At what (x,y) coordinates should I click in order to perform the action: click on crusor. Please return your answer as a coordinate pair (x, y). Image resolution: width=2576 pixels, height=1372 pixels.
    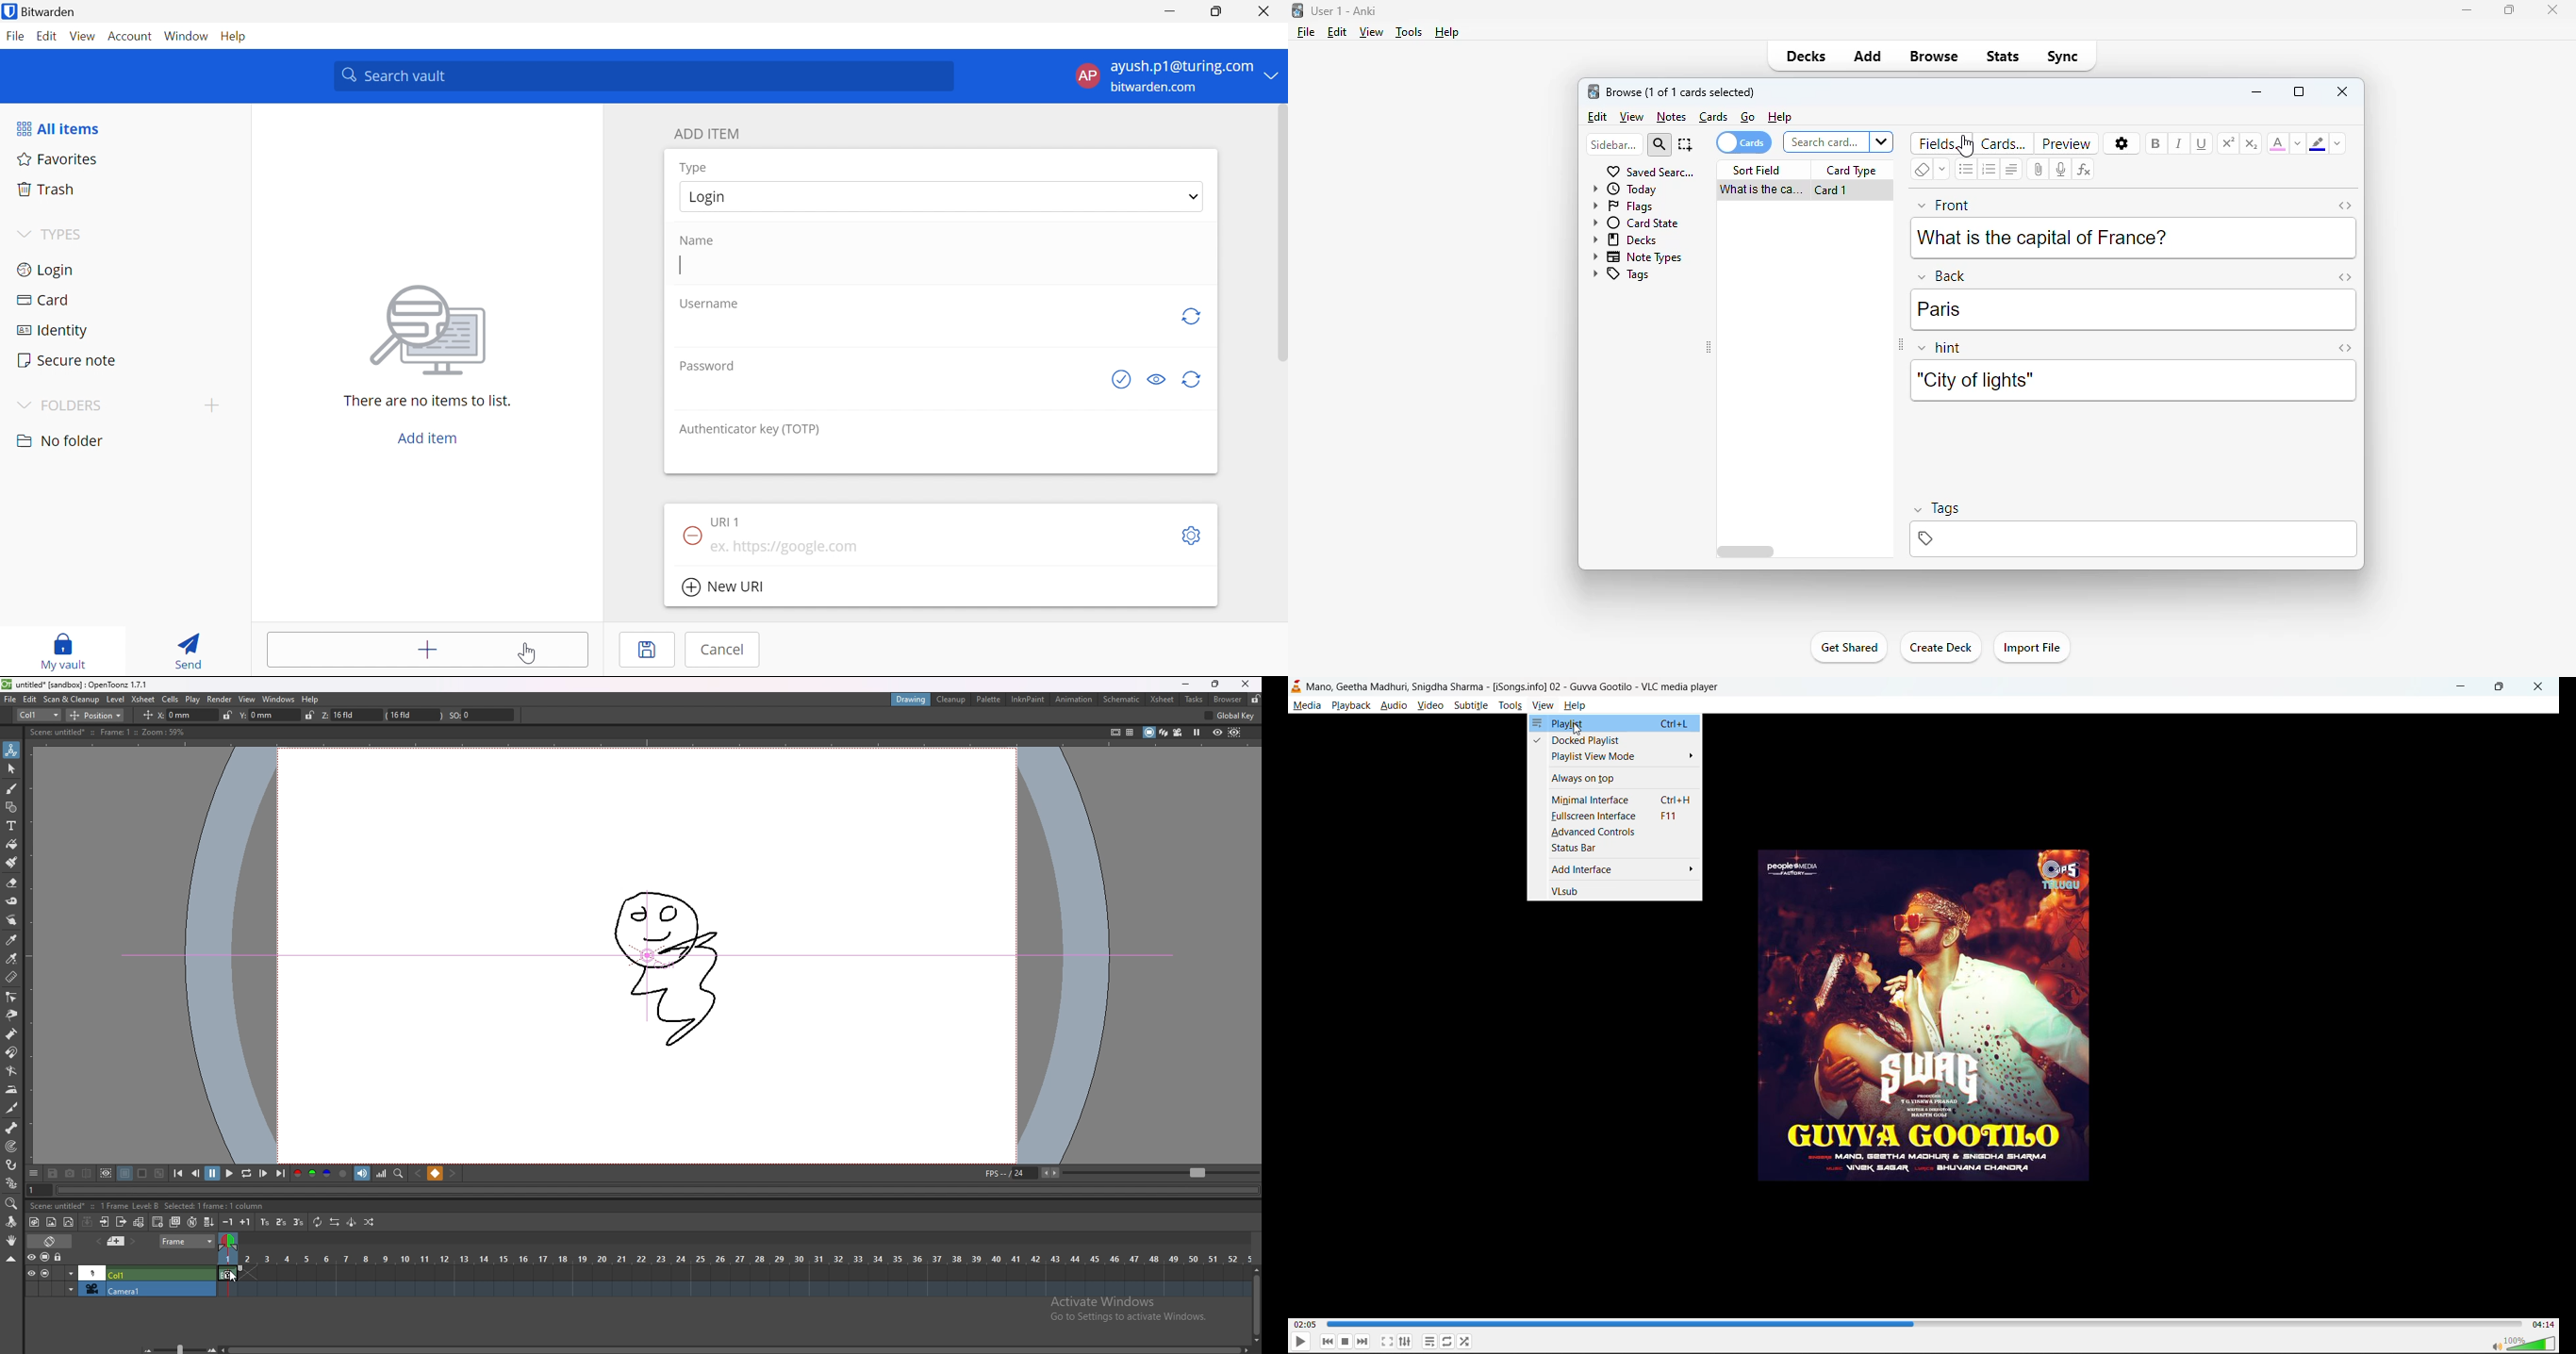
    Looking at the image, I should click on (1577, 731).